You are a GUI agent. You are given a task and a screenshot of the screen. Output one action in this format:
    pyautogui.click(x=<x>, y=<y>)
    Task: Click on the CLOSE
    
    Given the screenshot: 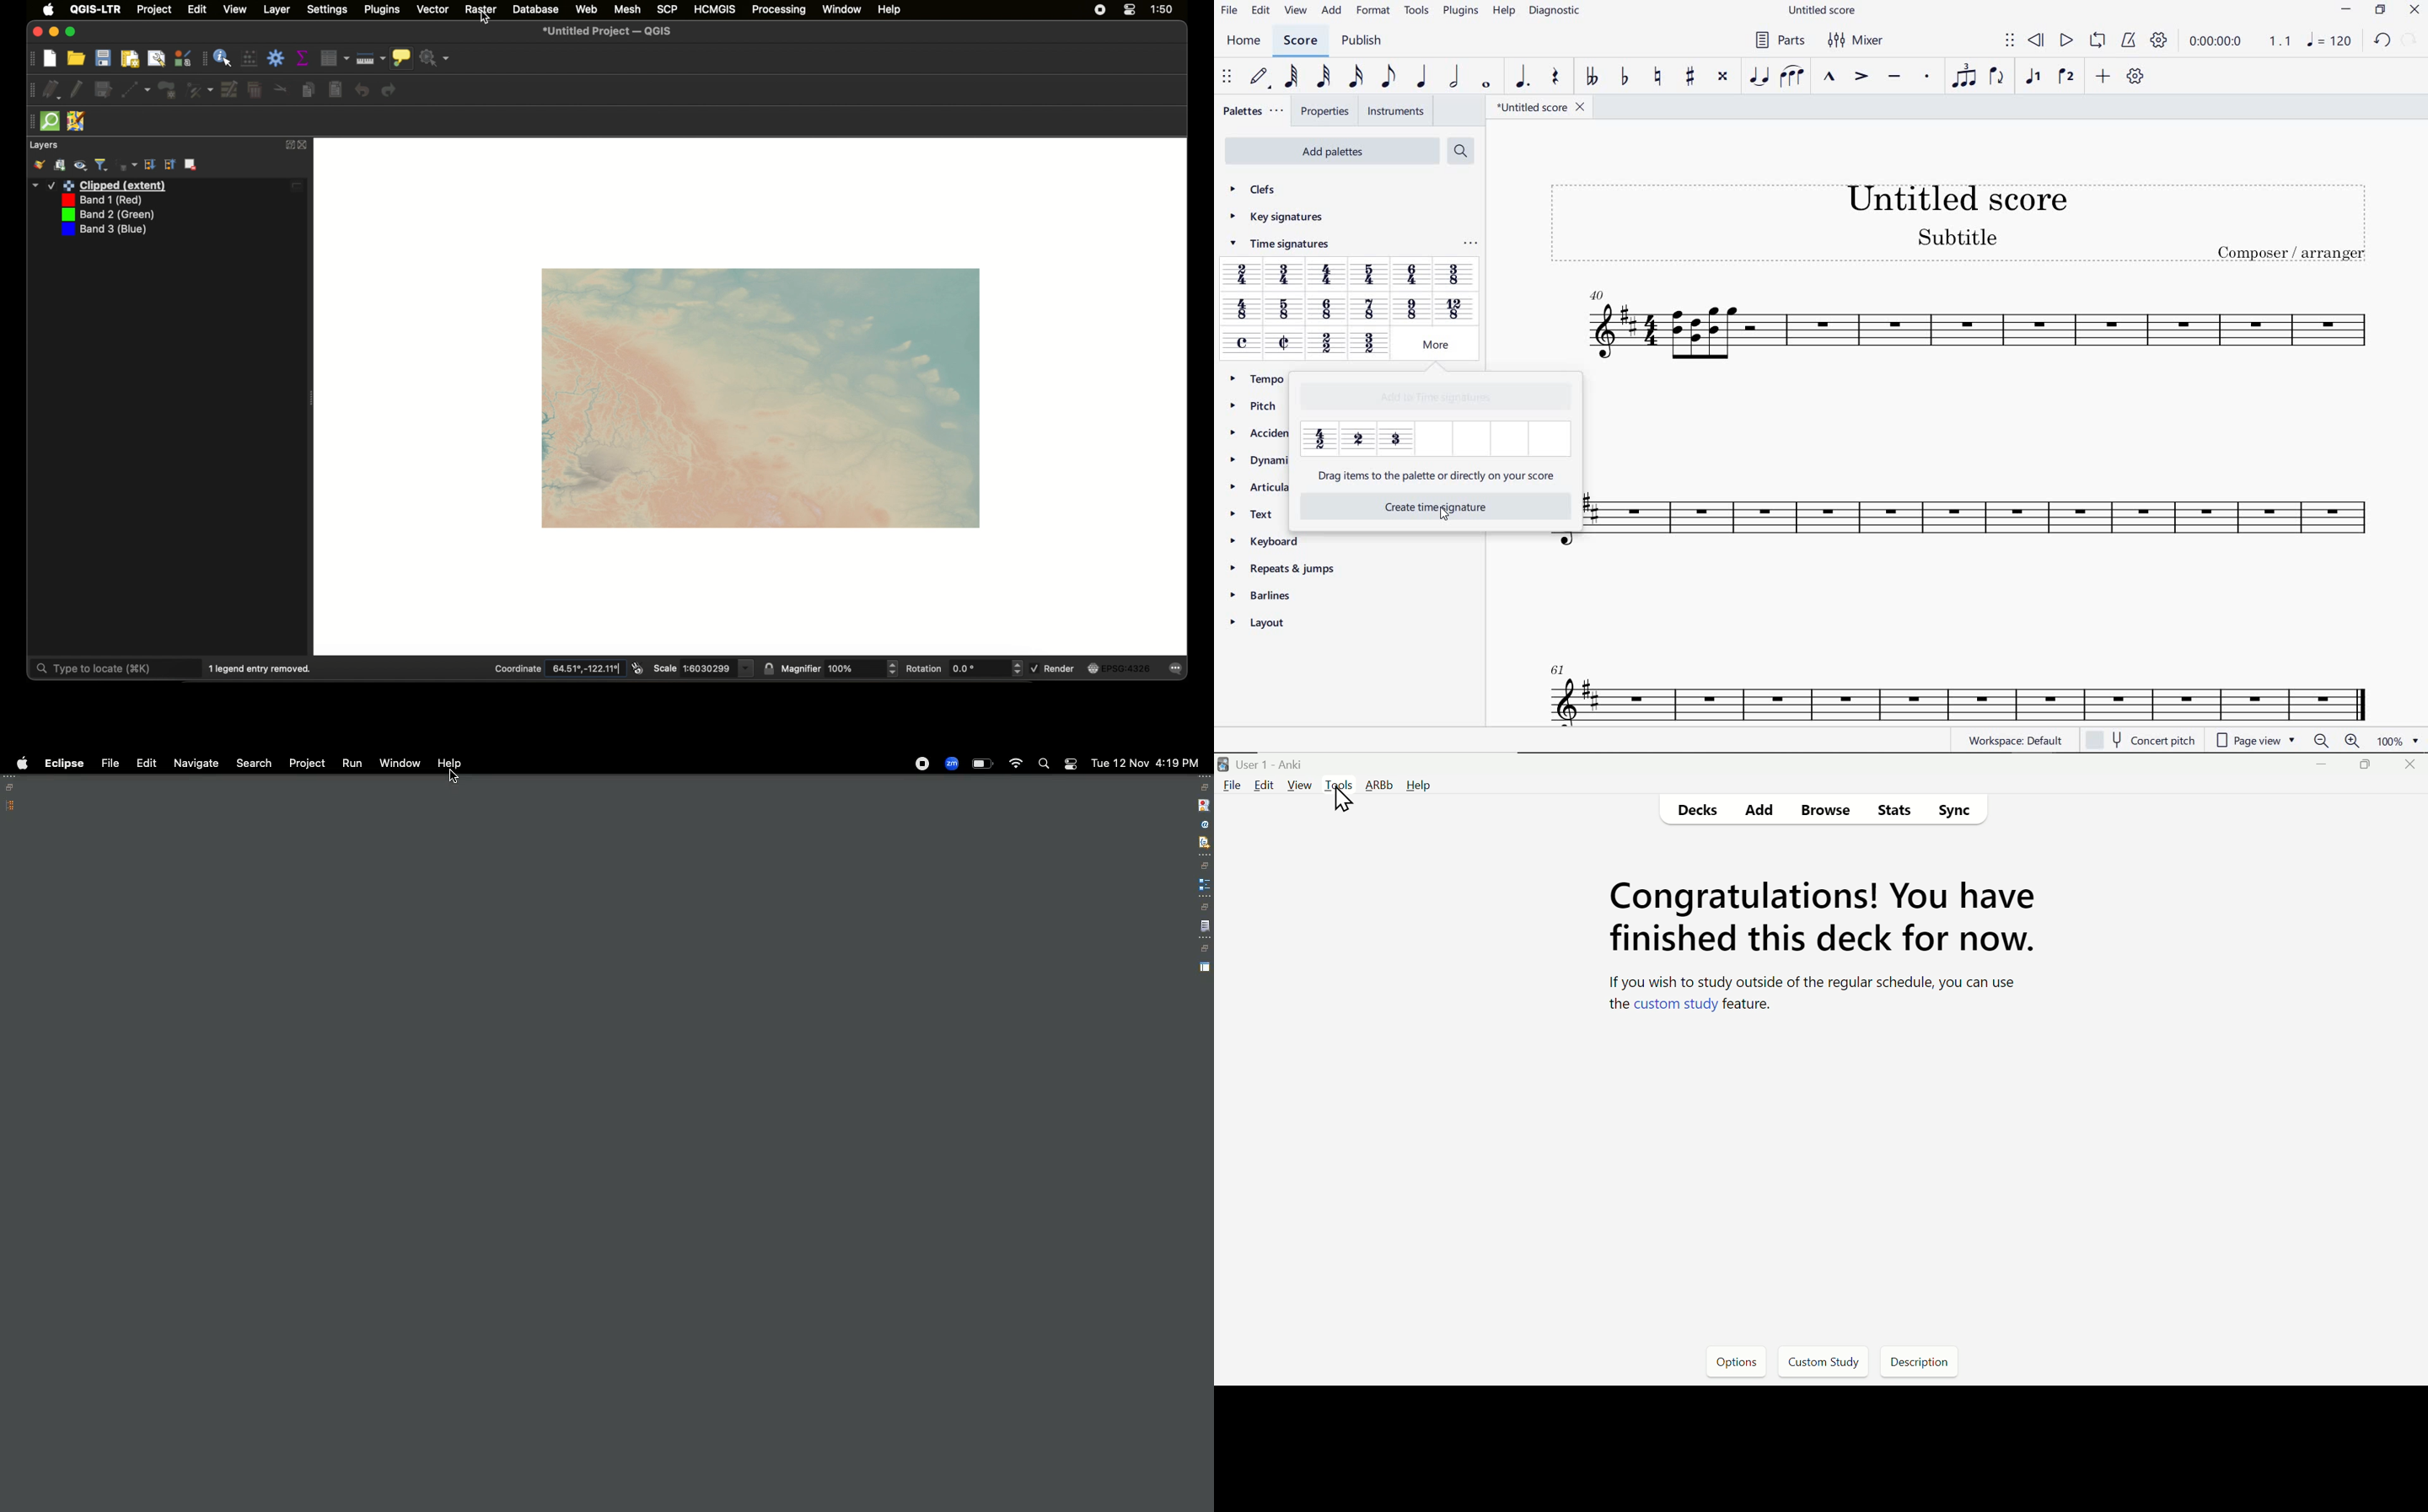 What is the action you would take?
    pyautogui.click(x=2414, y=10)
    